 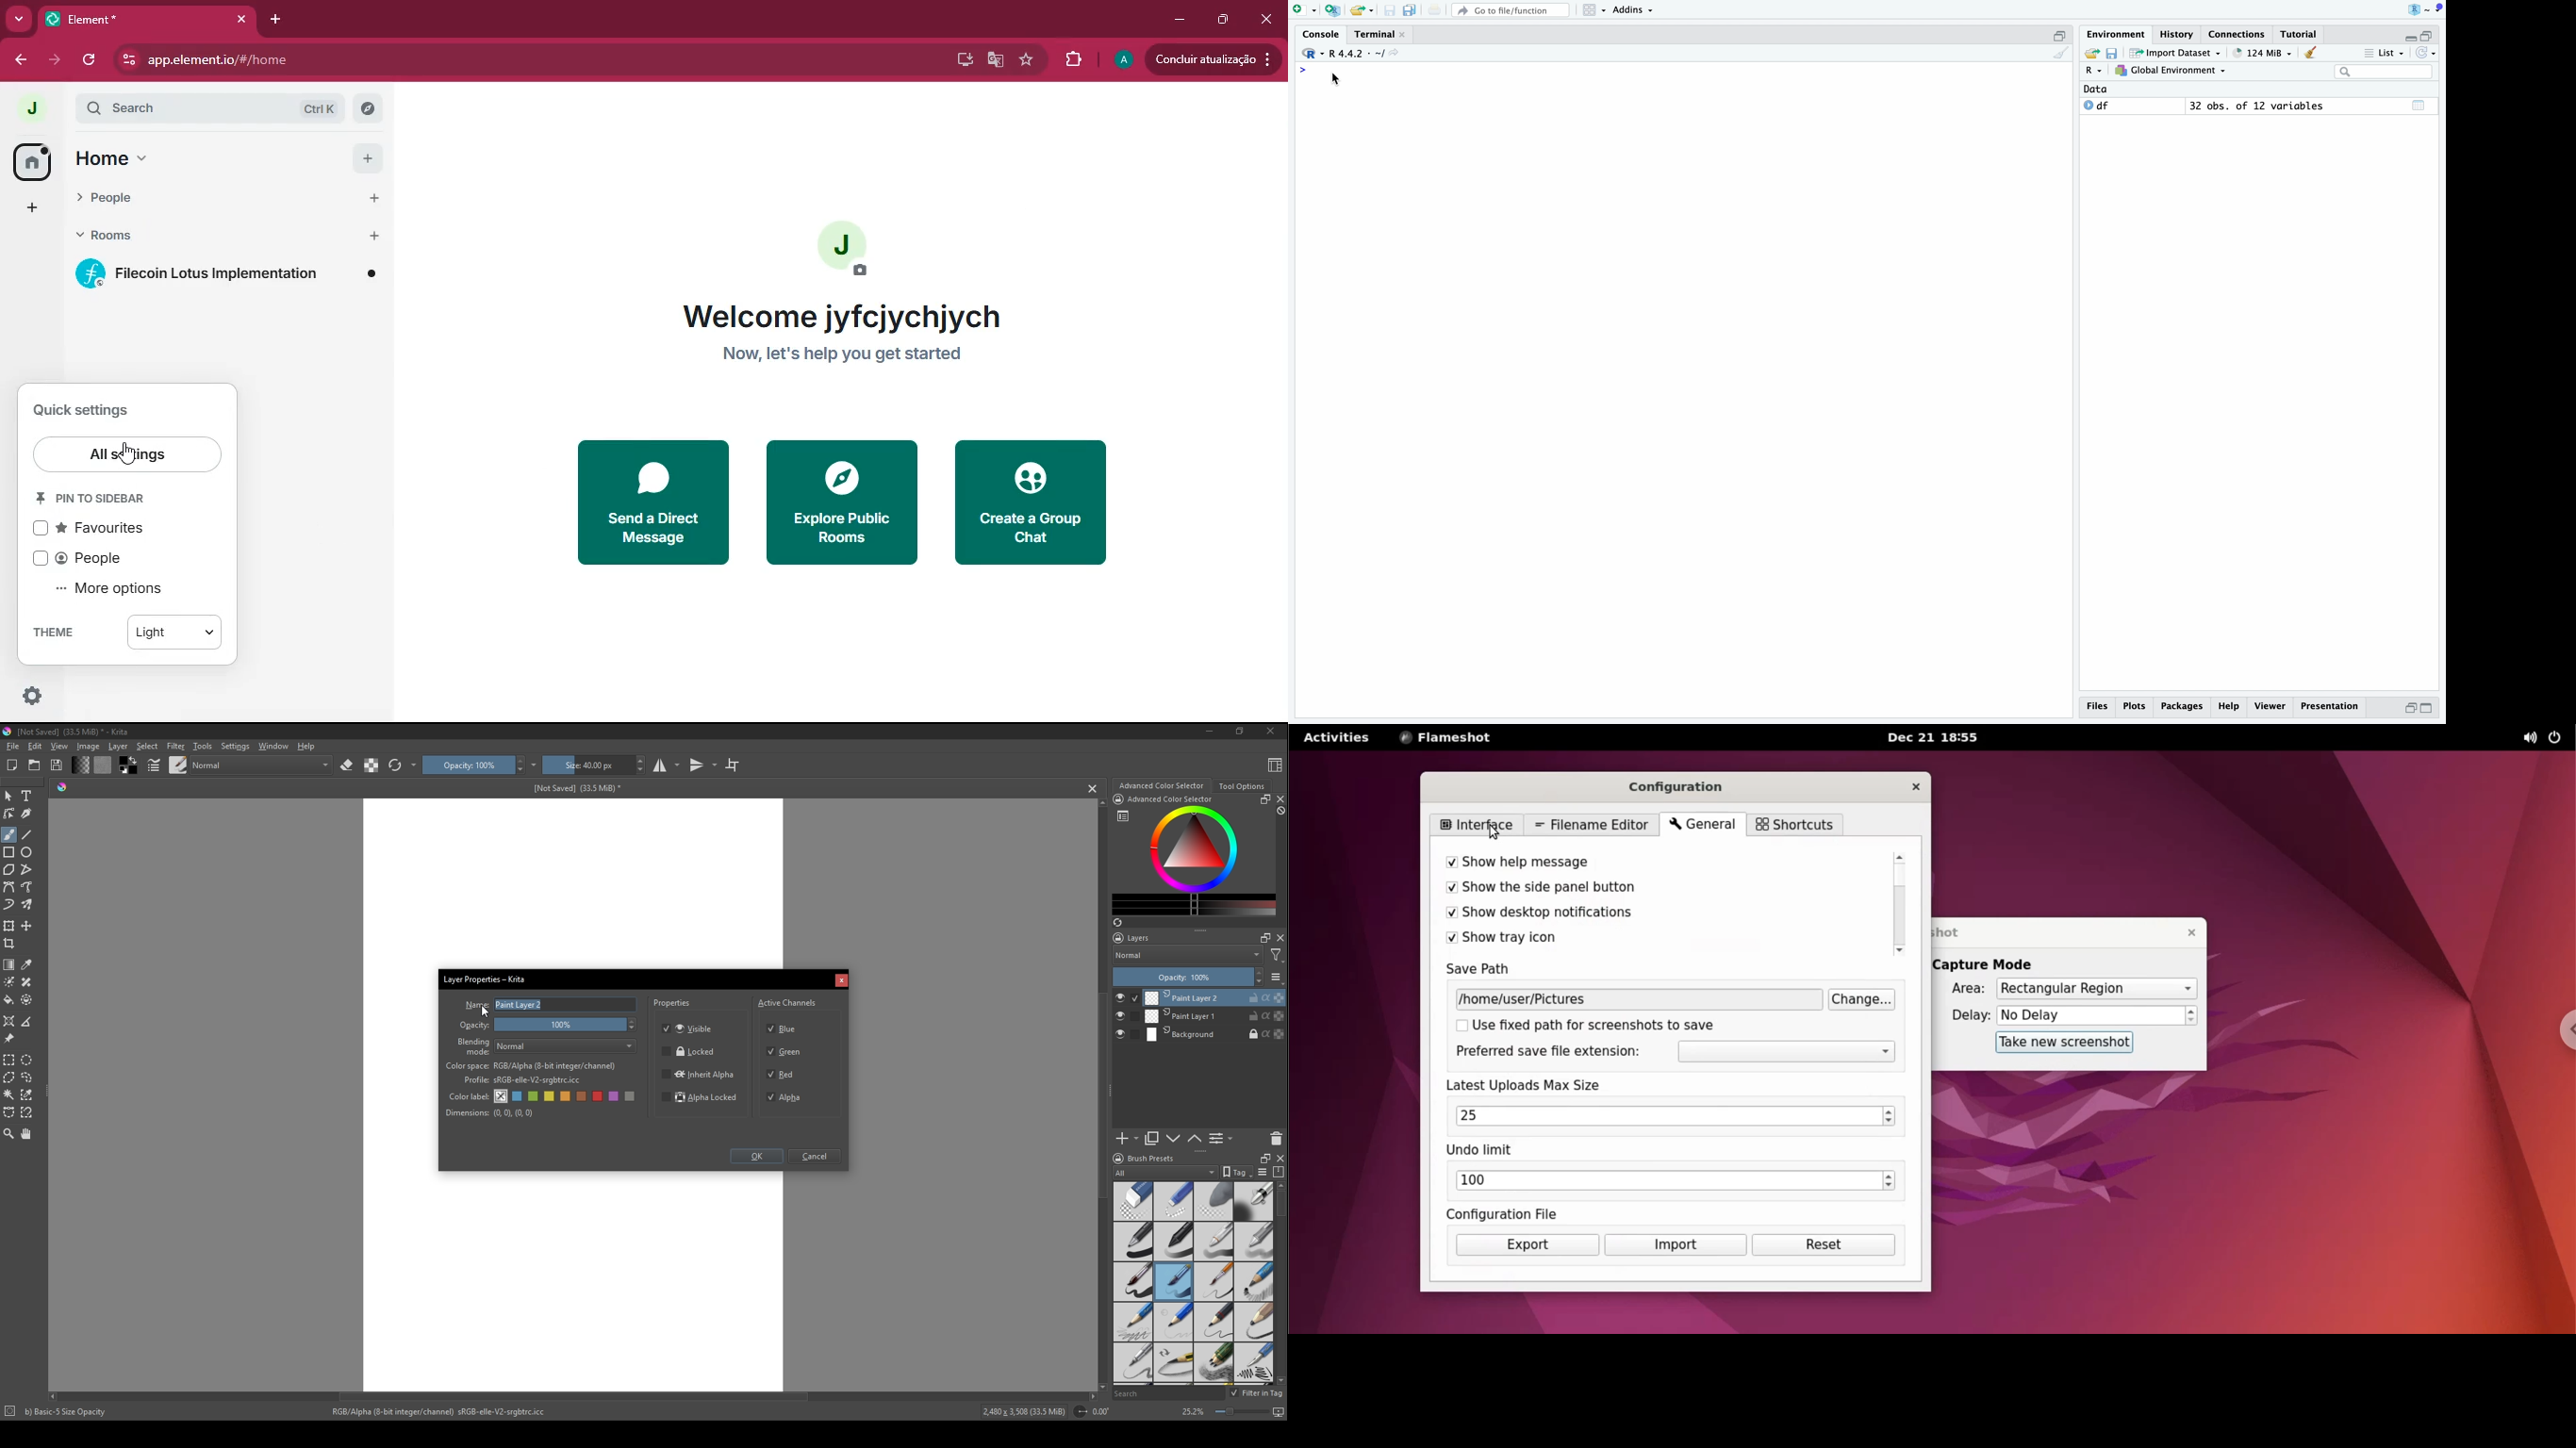 I want to click on logo, so click(x=8, y=731).